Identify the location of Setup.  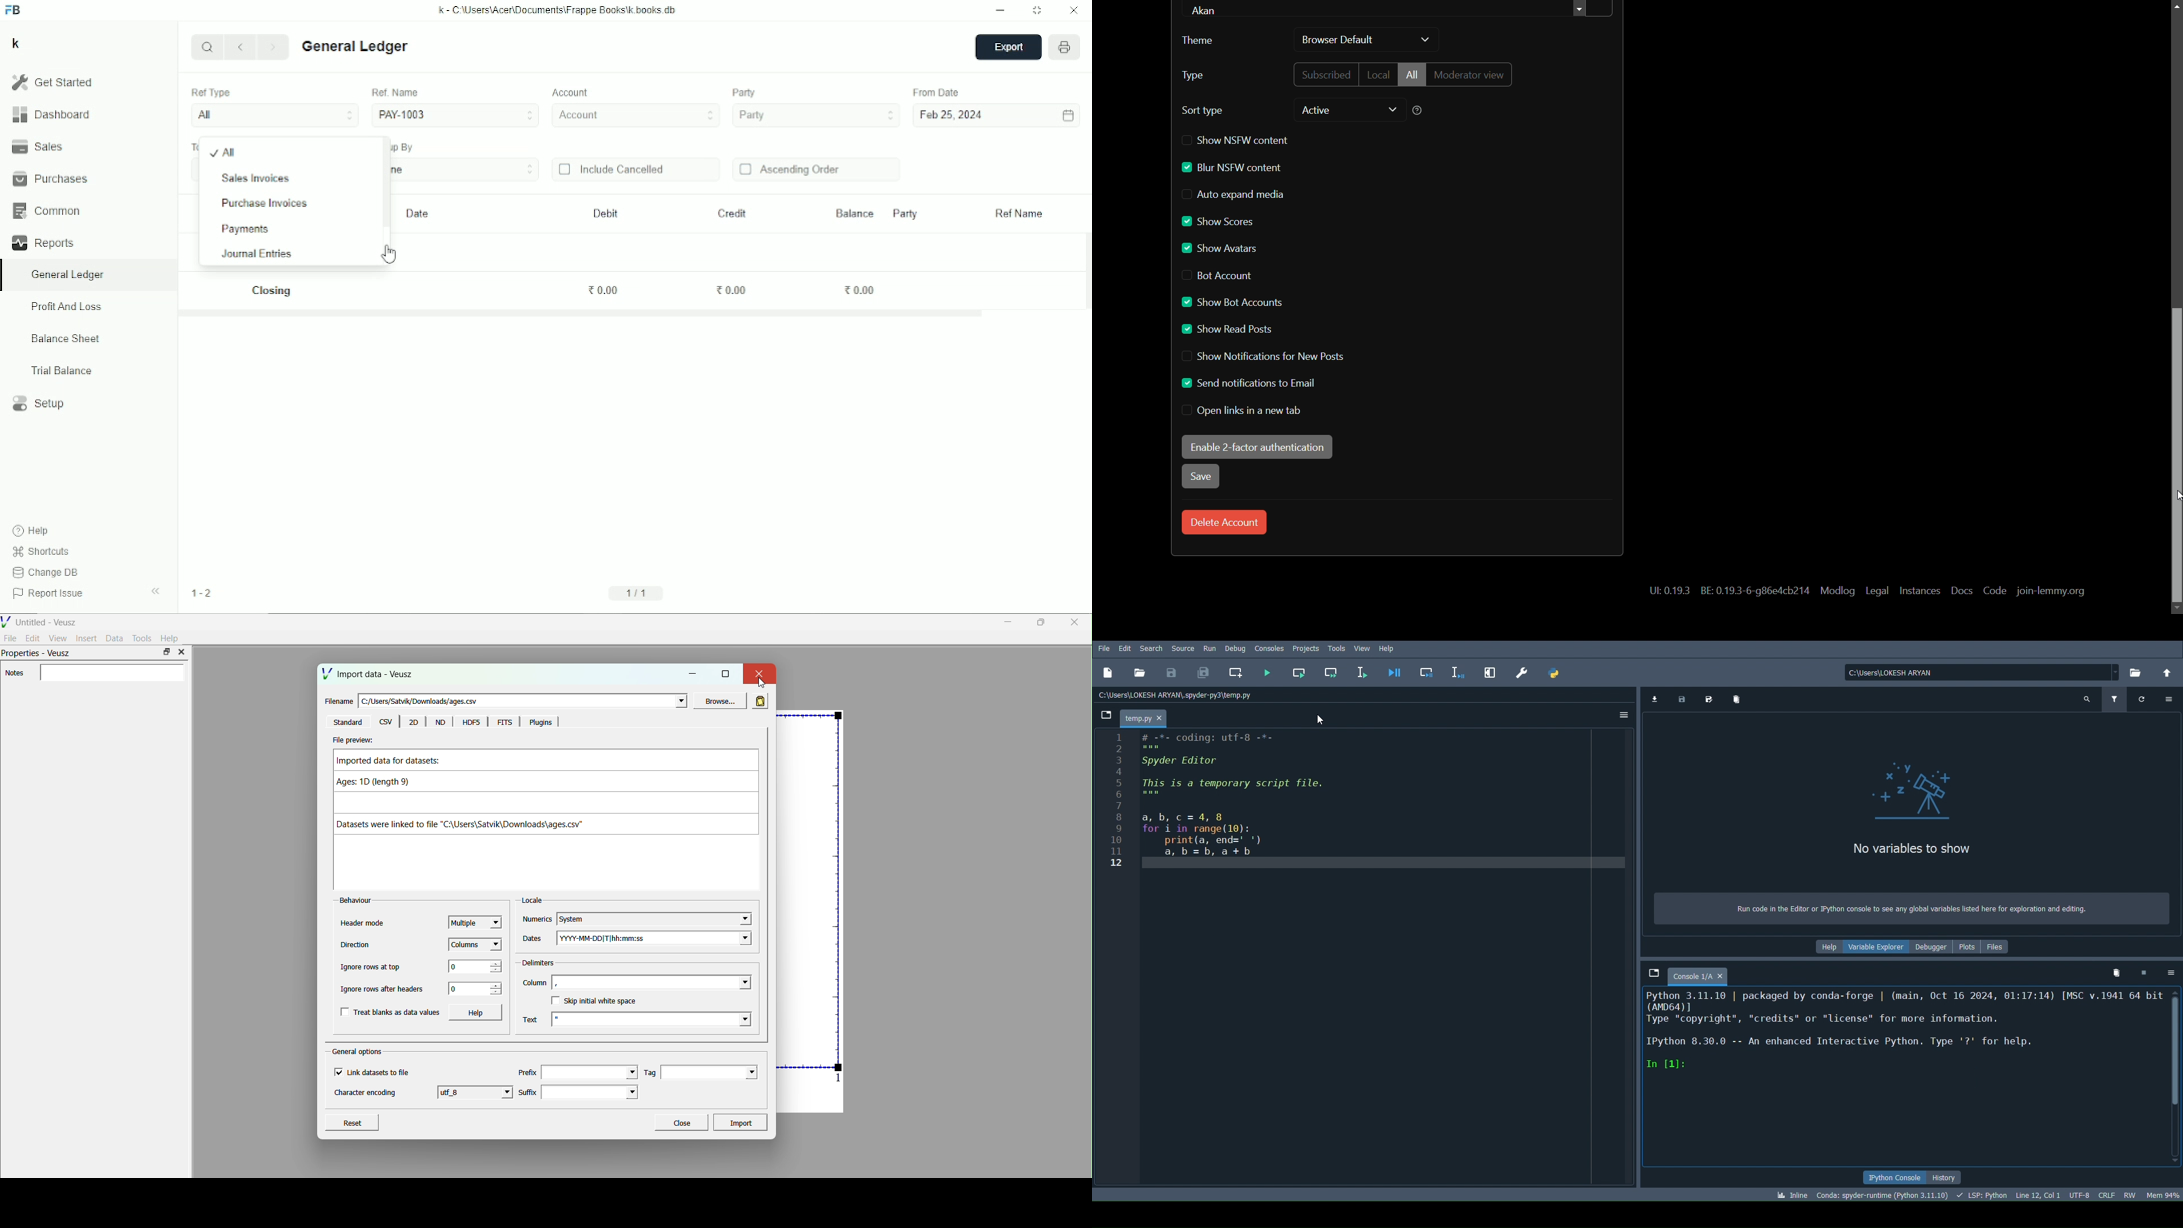
(40, 404).